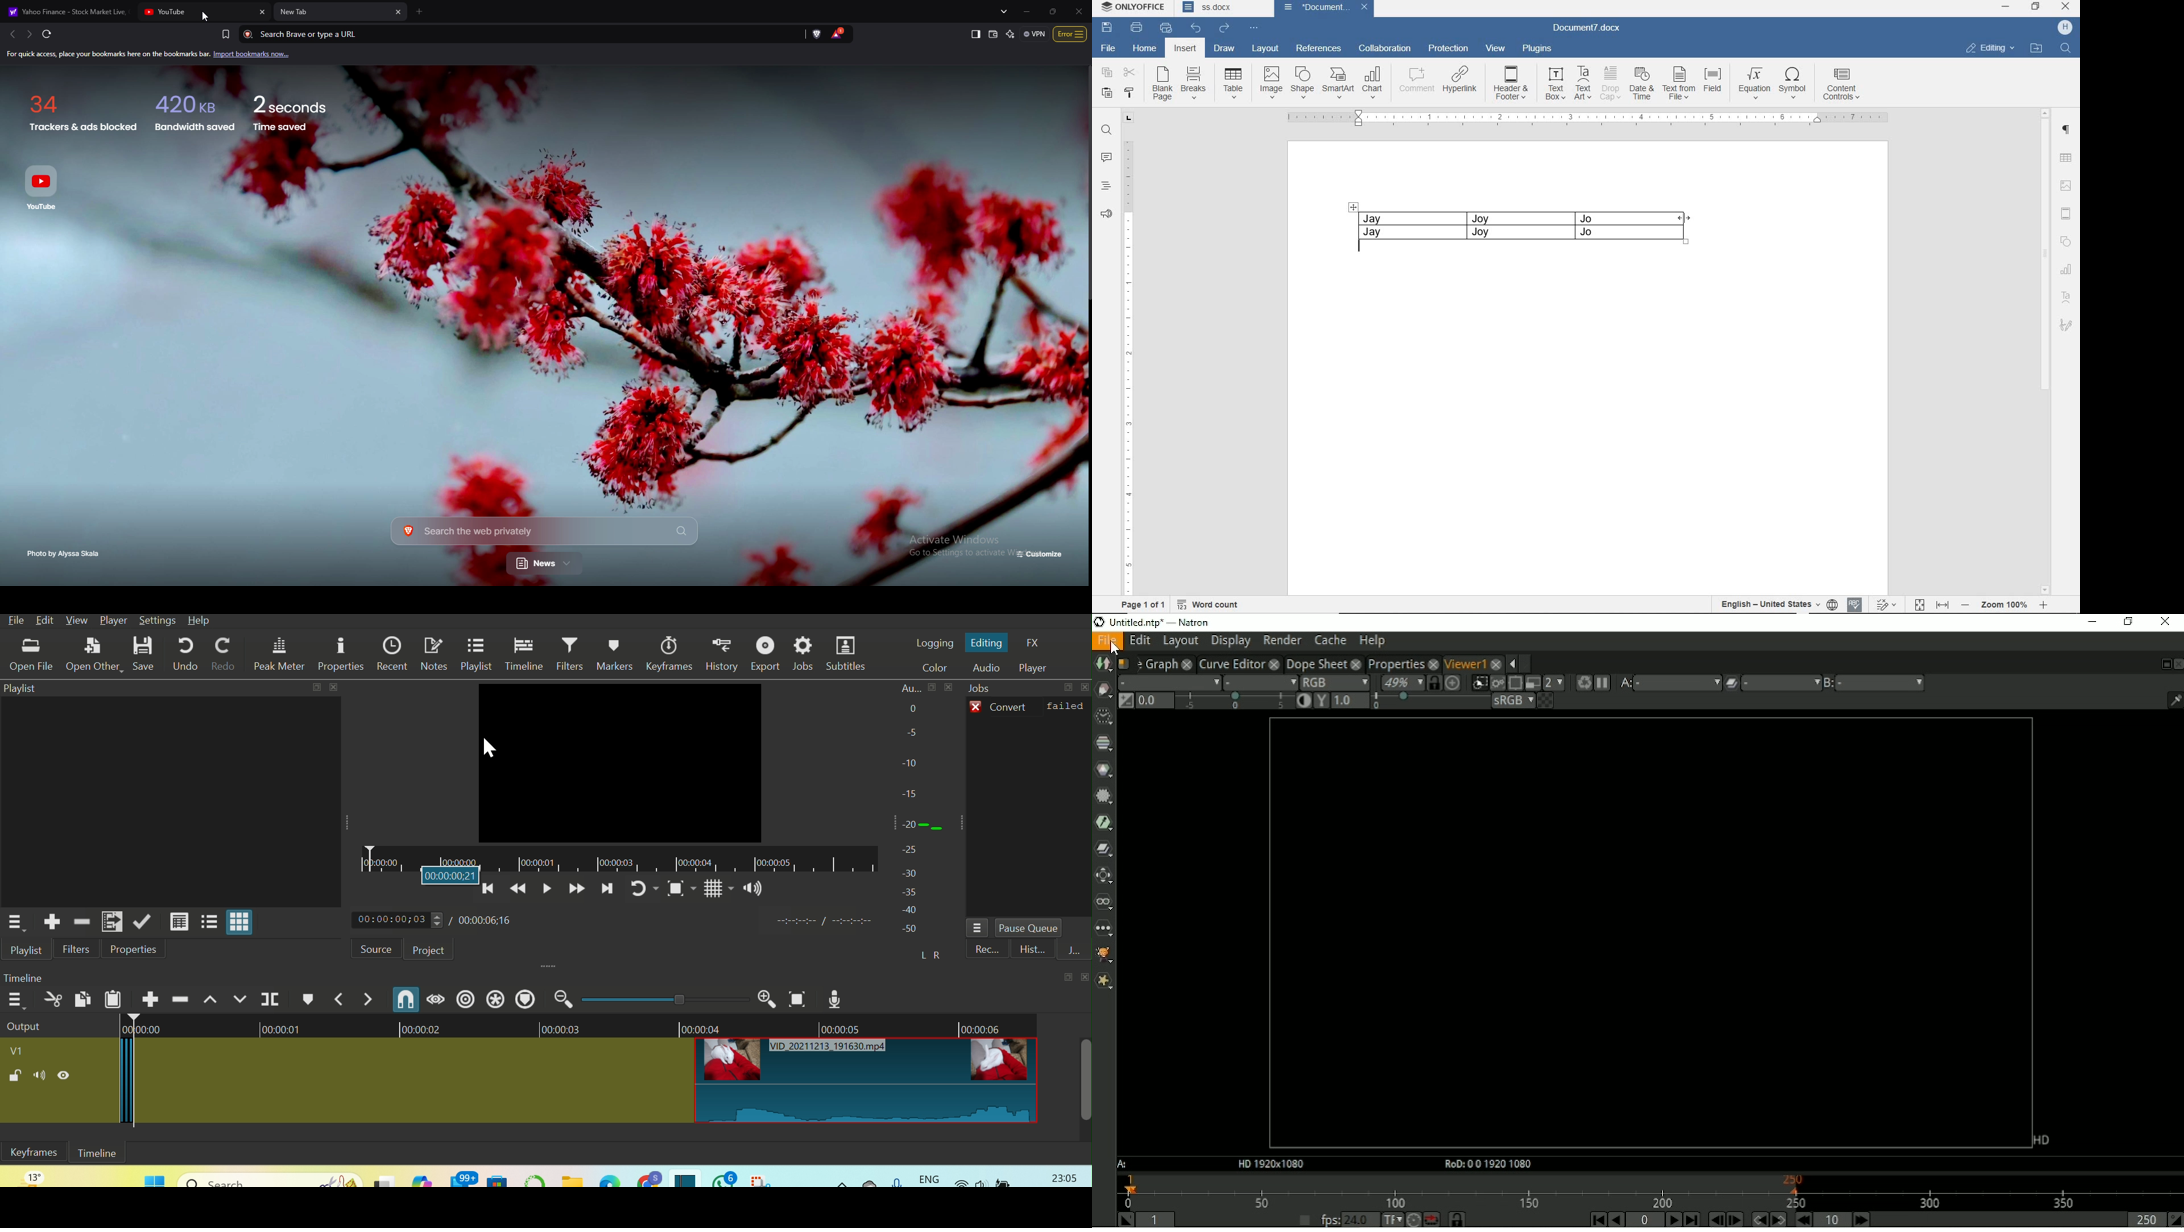 This screenshot has width=2184, height=1232. What do you see at coordinates (2006, 605) in the screenshot?
I see `ZOOM OUT OR ZOOM IN` at bounding box center [2006, 605].